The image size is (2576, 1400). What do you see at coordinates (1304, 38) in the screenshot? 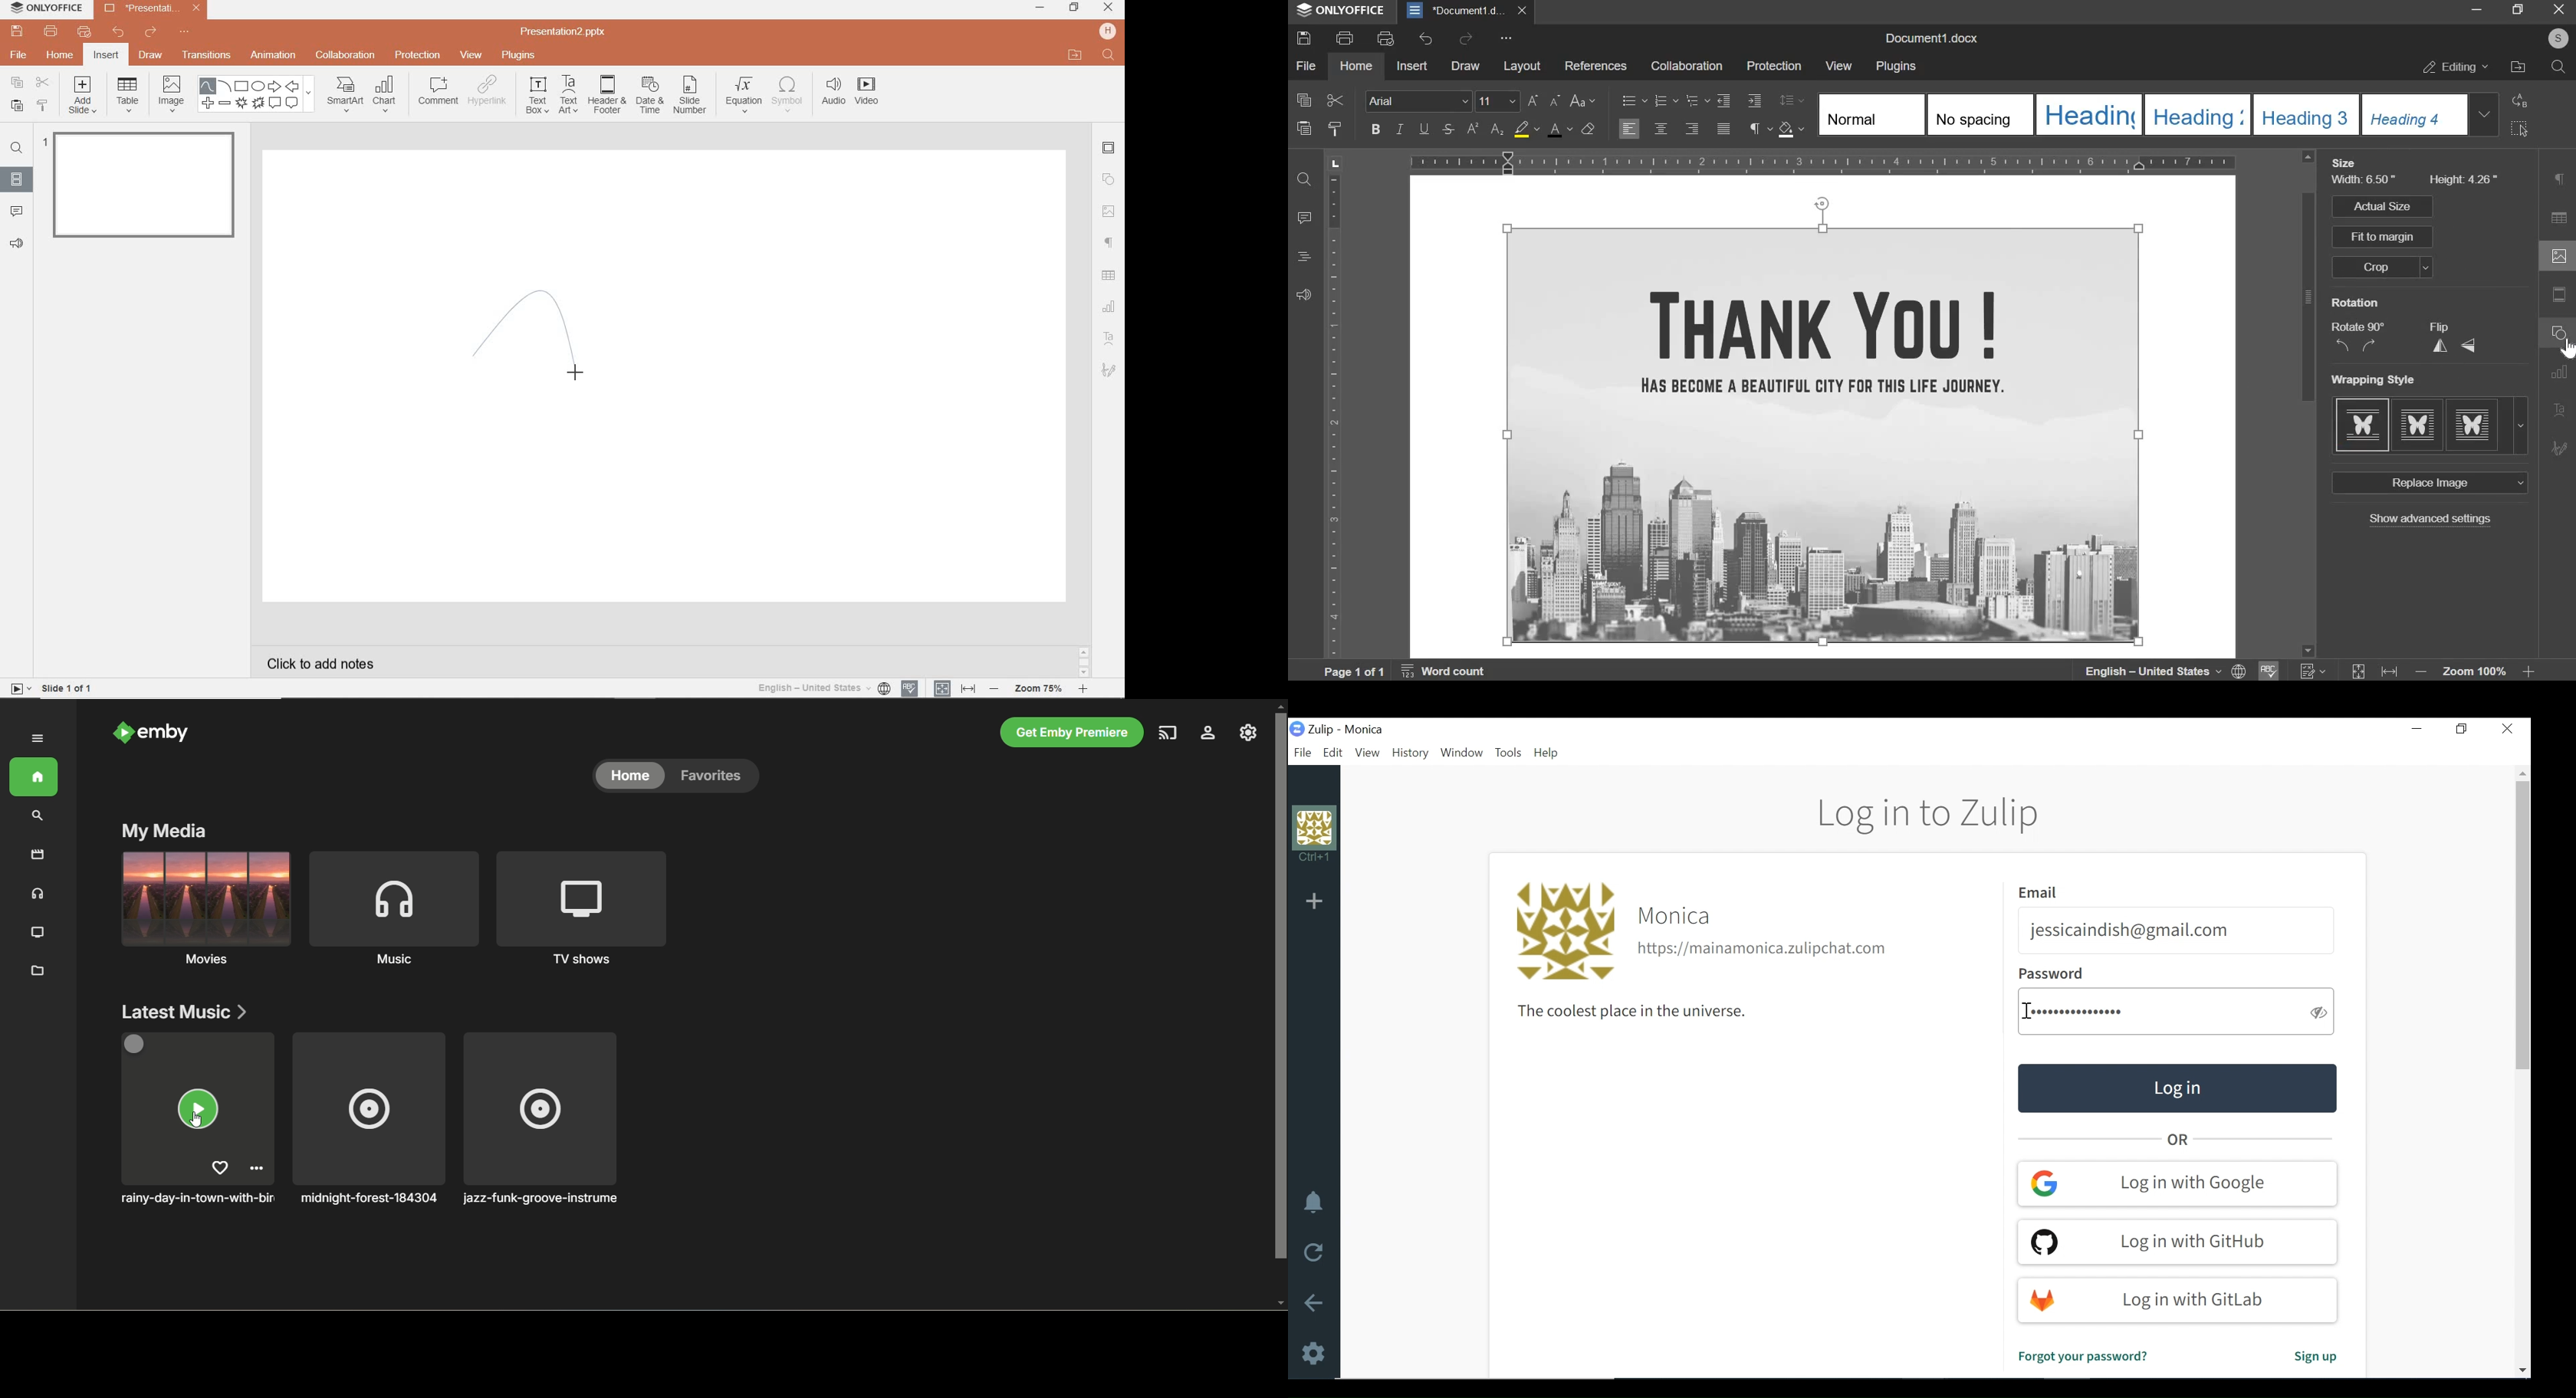
I see `save` at bounding box center [1304, 38].